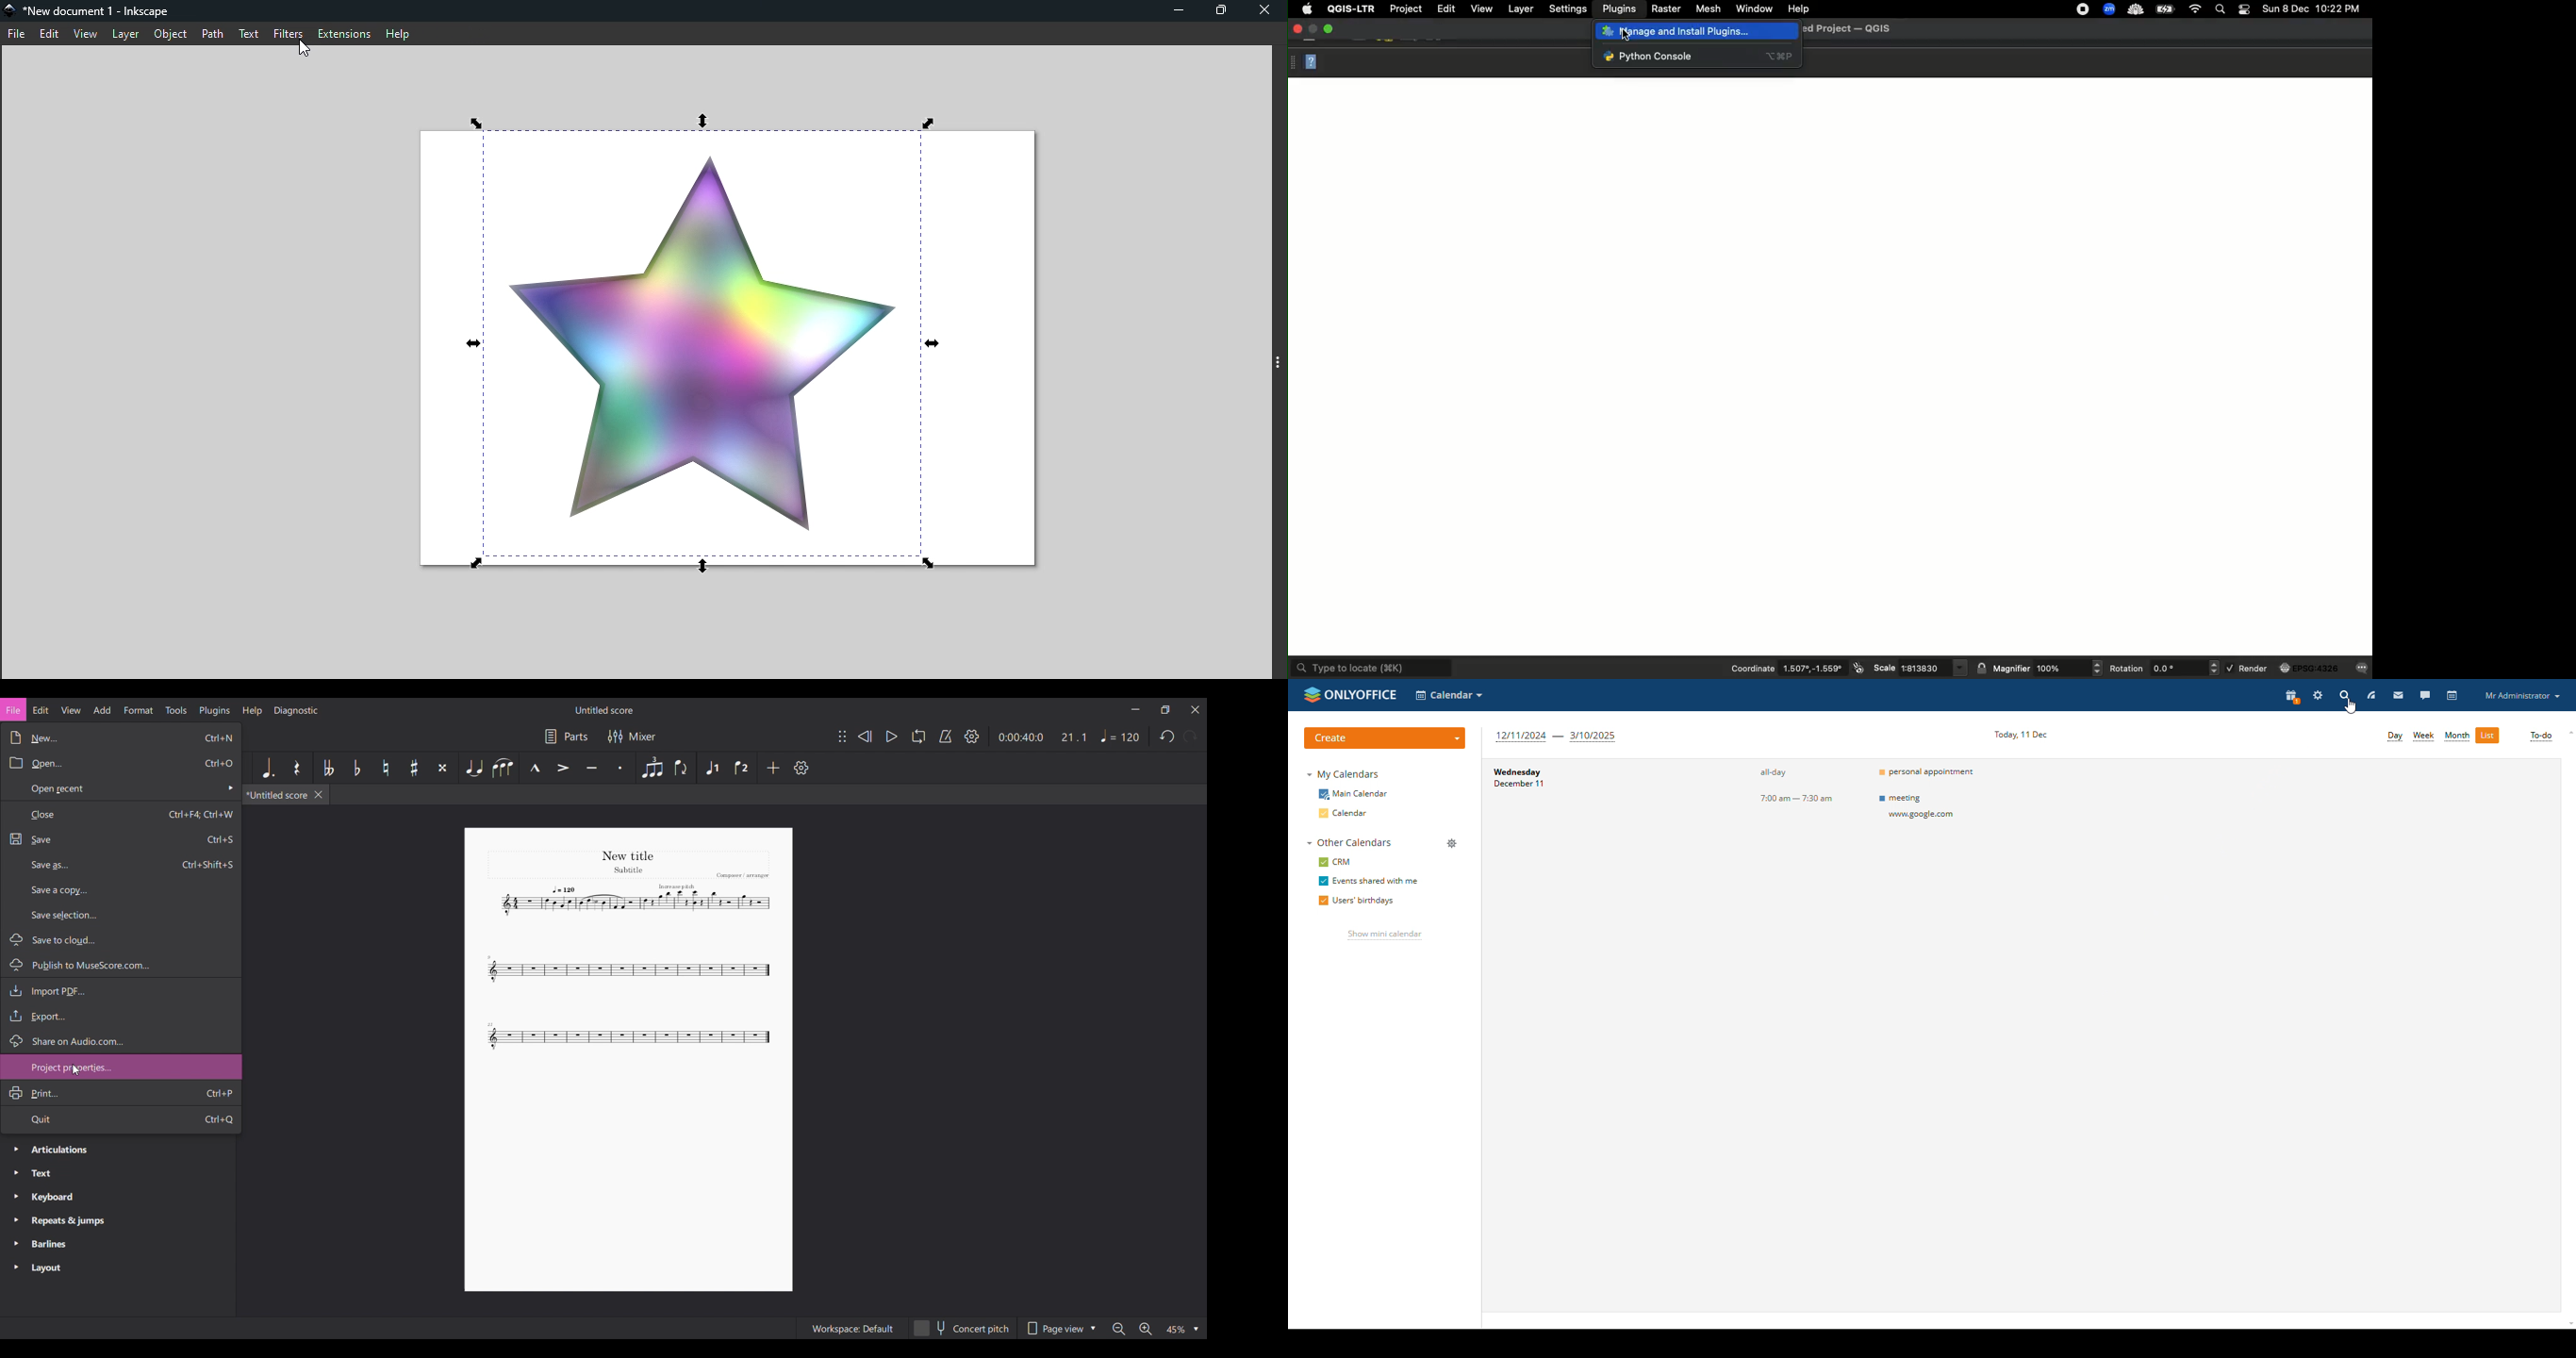 This screenshot has height=1372, width=2576. What do you see at coordinates (77, 1070) in the screenshot?
I see `Cursor` at bounding box center [77, 1070].